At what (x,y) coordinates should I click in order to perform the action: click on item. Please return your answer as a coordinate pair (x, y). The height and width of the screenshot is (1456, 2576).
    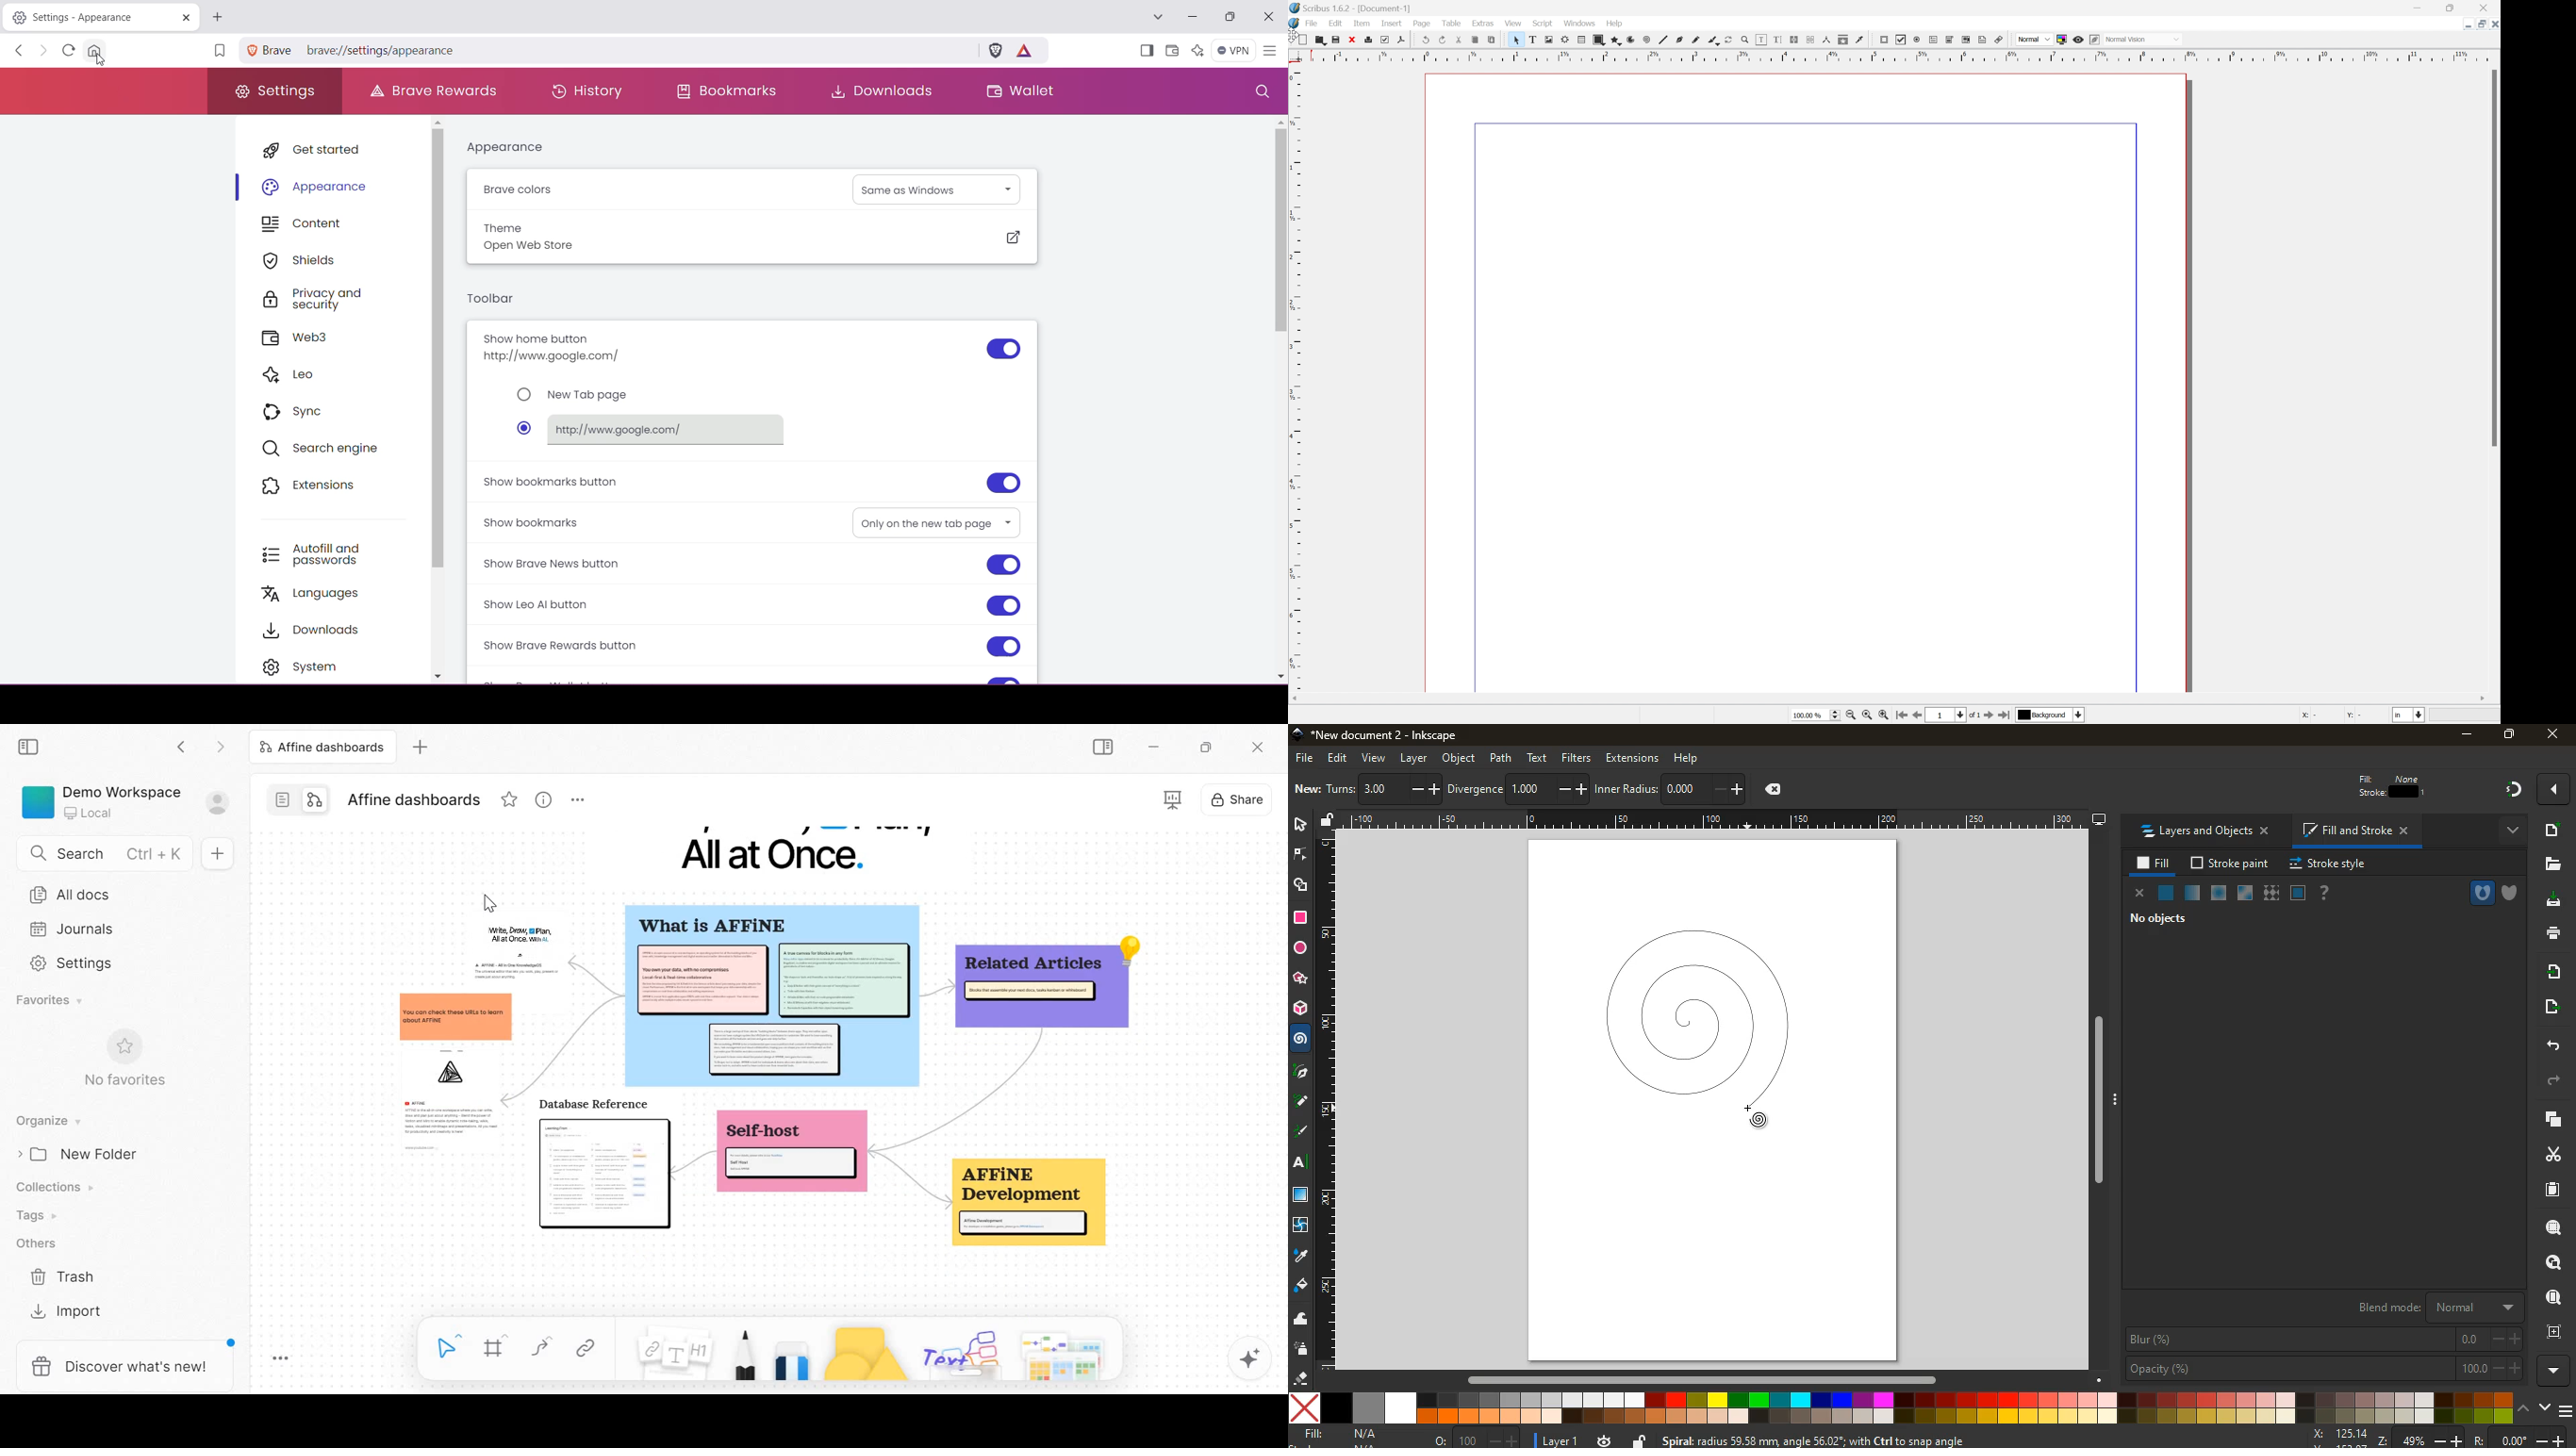
    Looking at the image, I should click on (1363, 24).